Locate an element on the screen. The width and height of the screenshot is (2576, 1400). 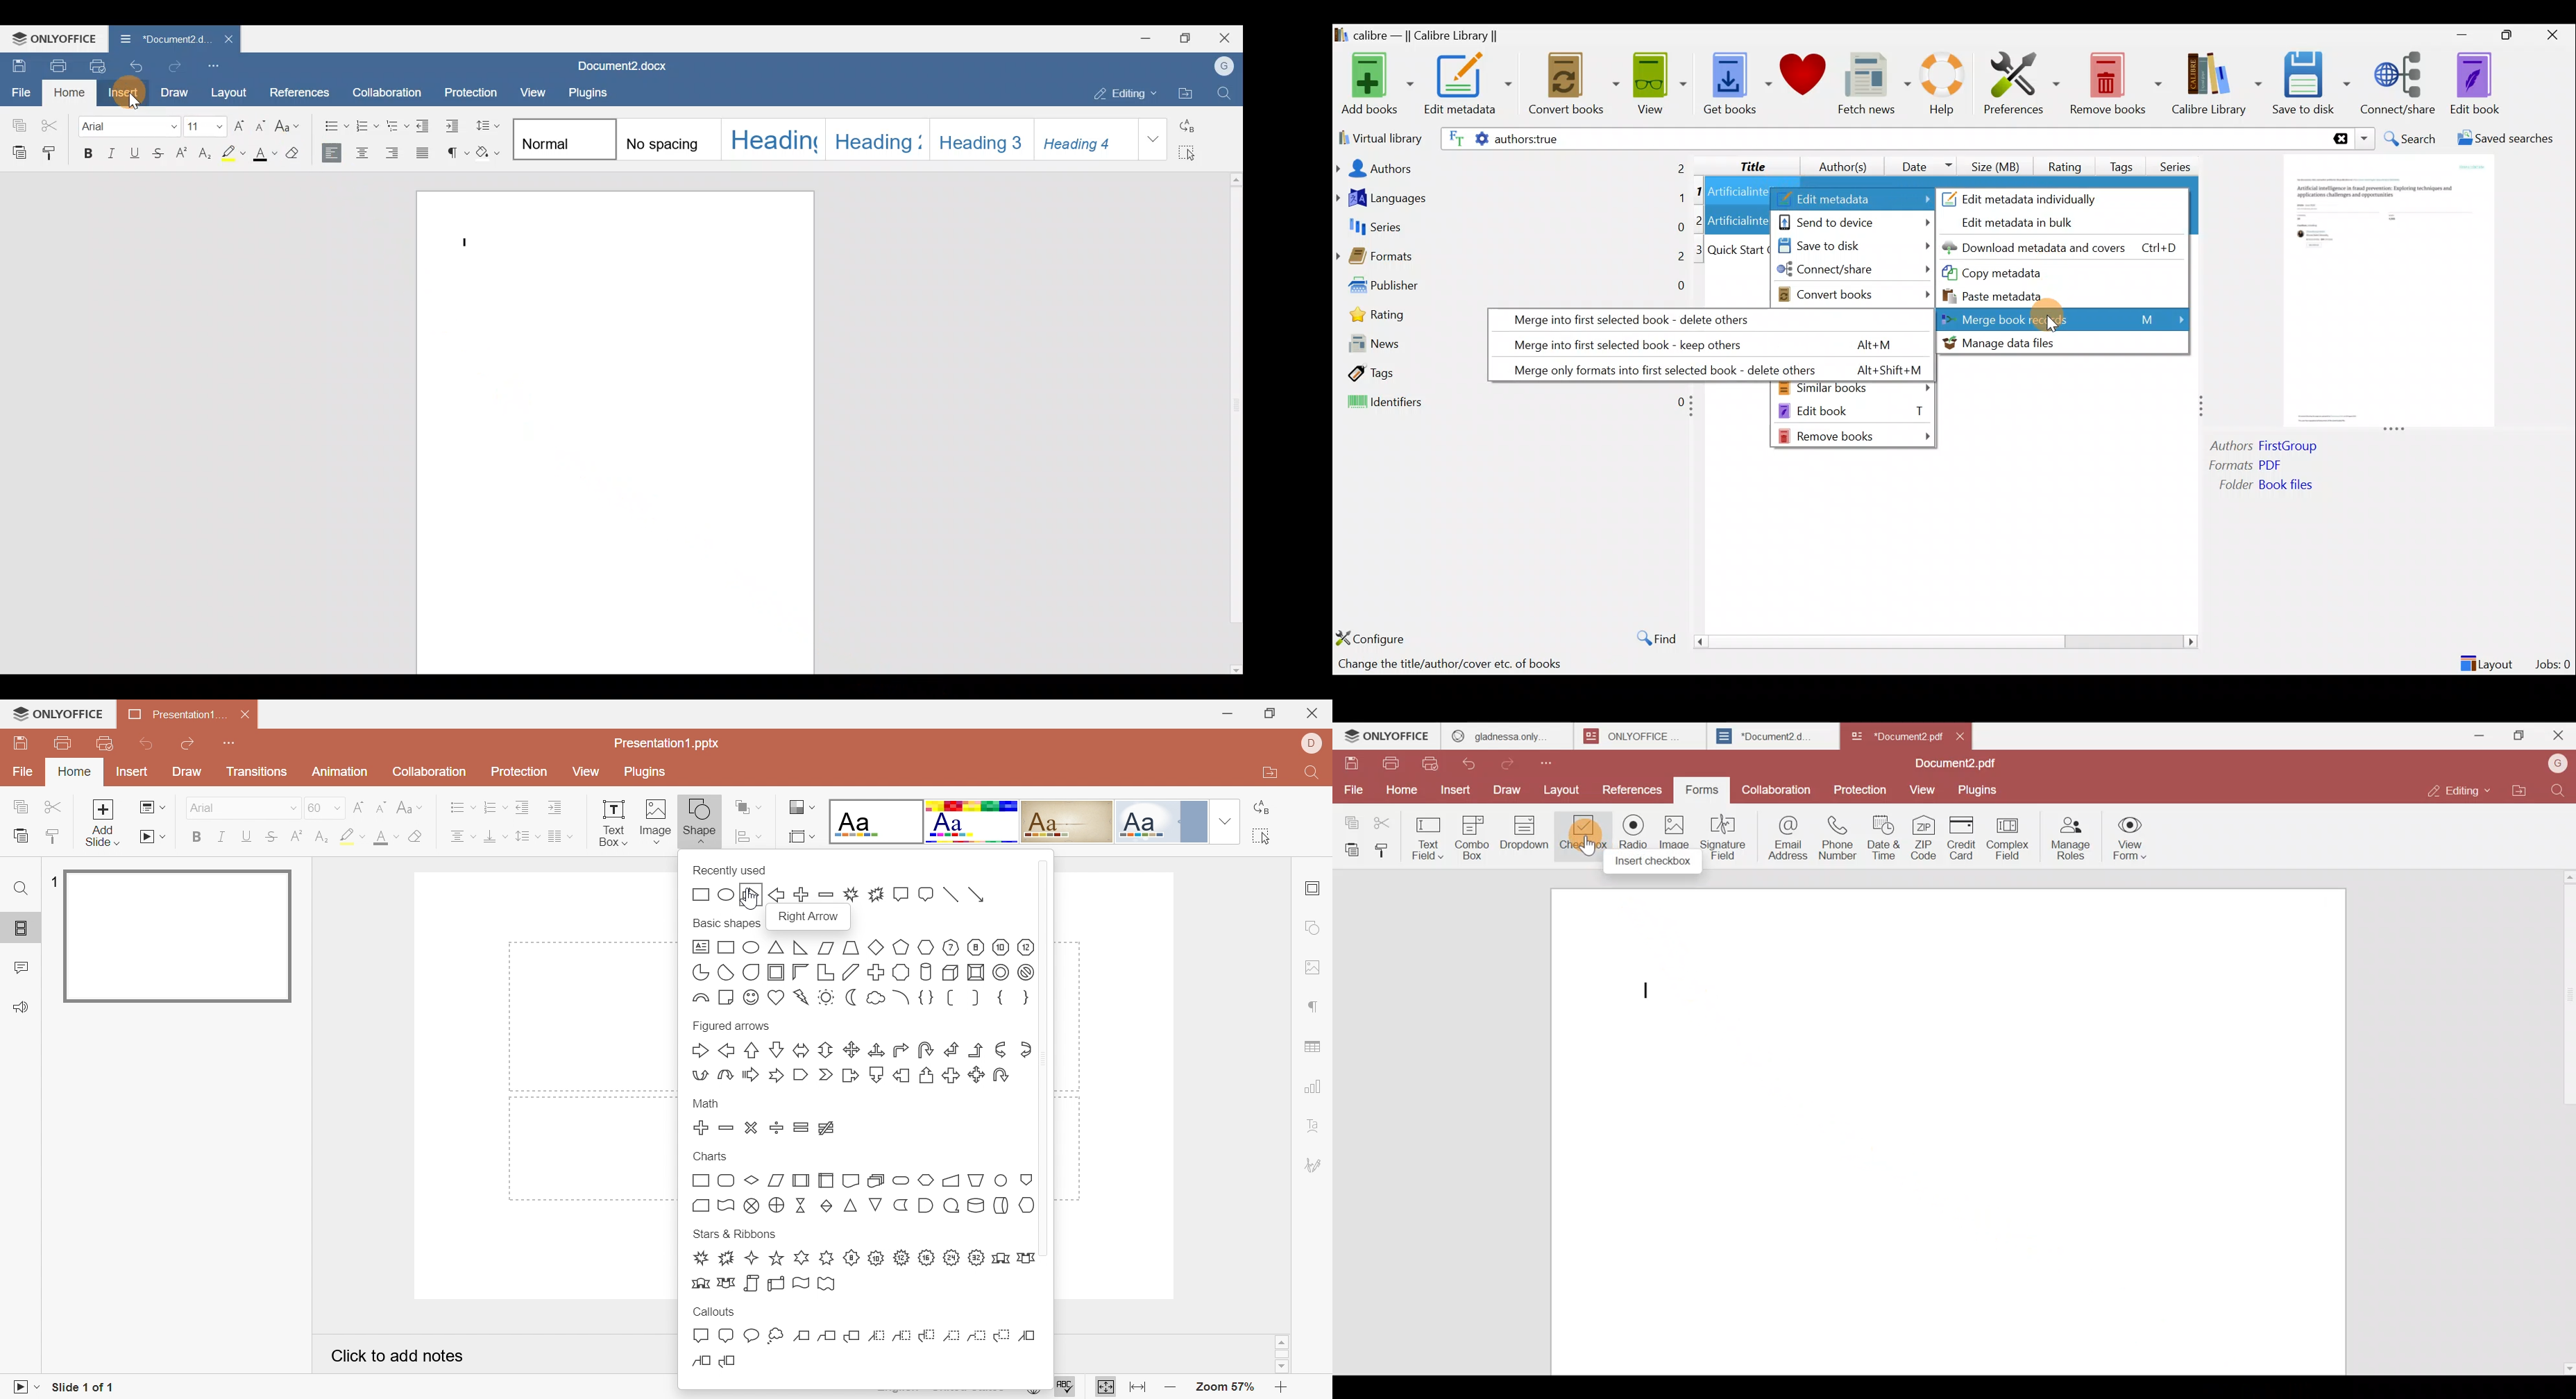
Manage data files is located at coordinates (2061, 343).